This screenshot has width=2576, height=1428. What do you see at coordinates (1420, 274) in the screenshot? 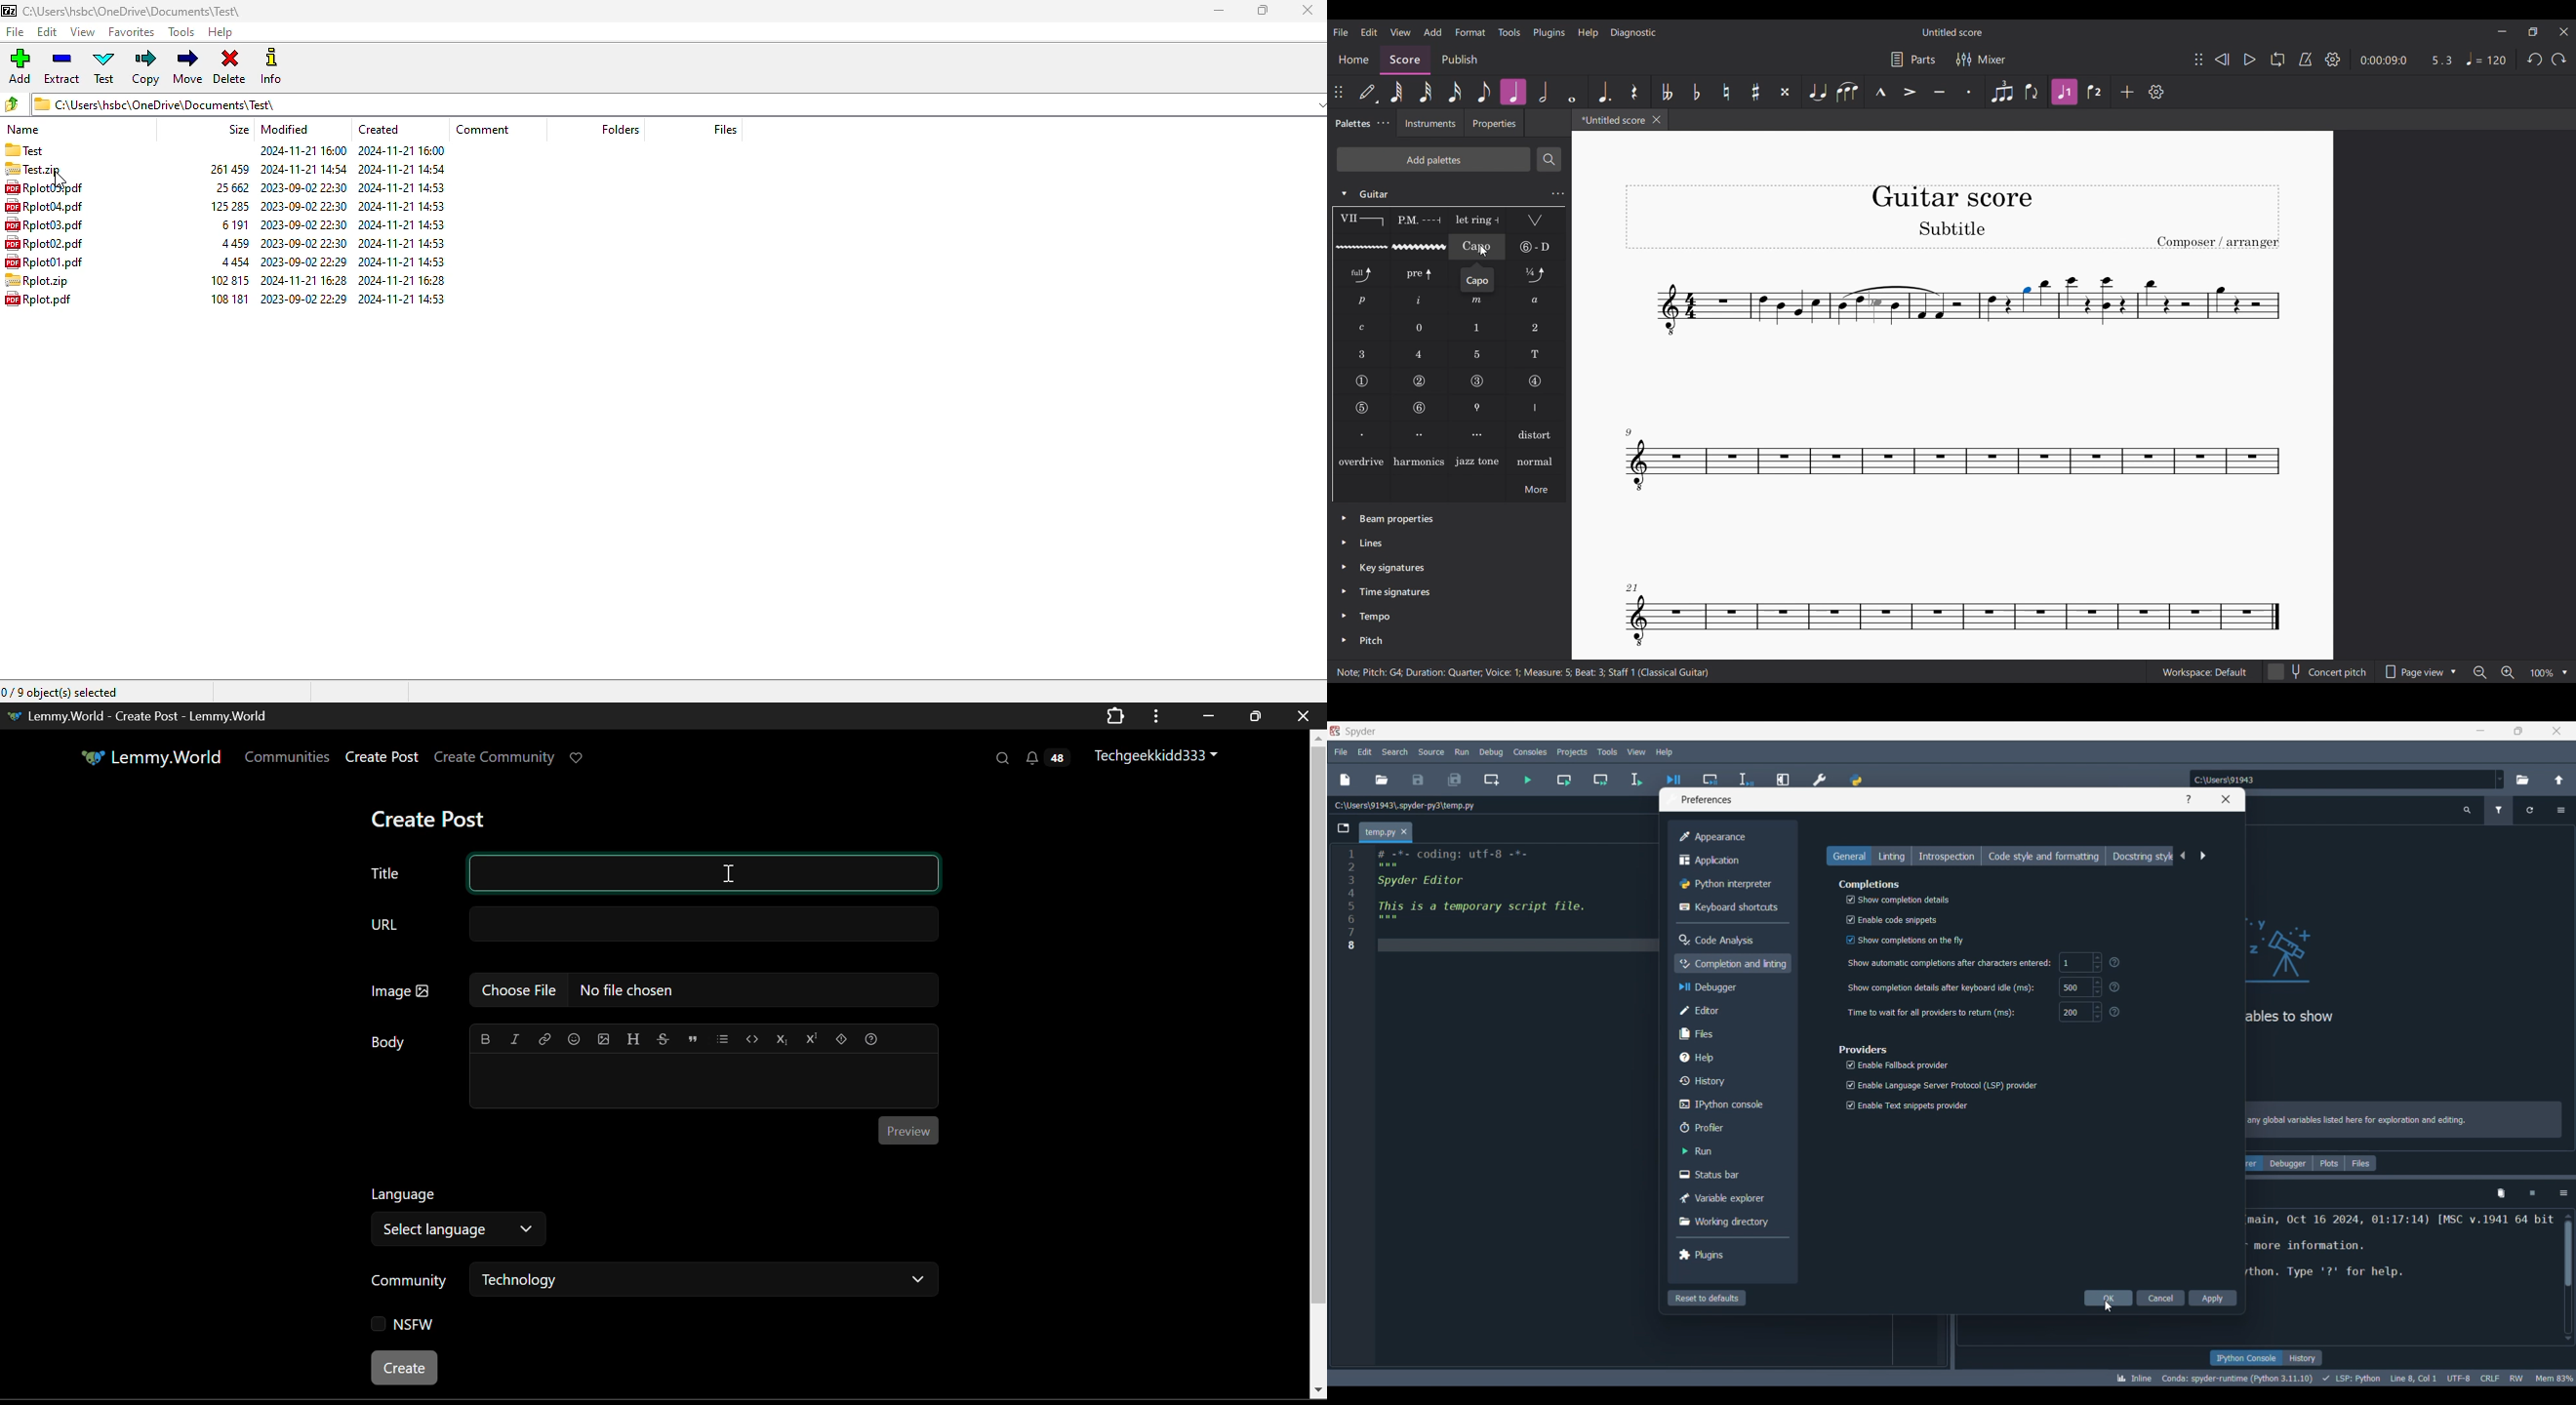
I see `Pre-bend` at bounding box center [1420, 274].